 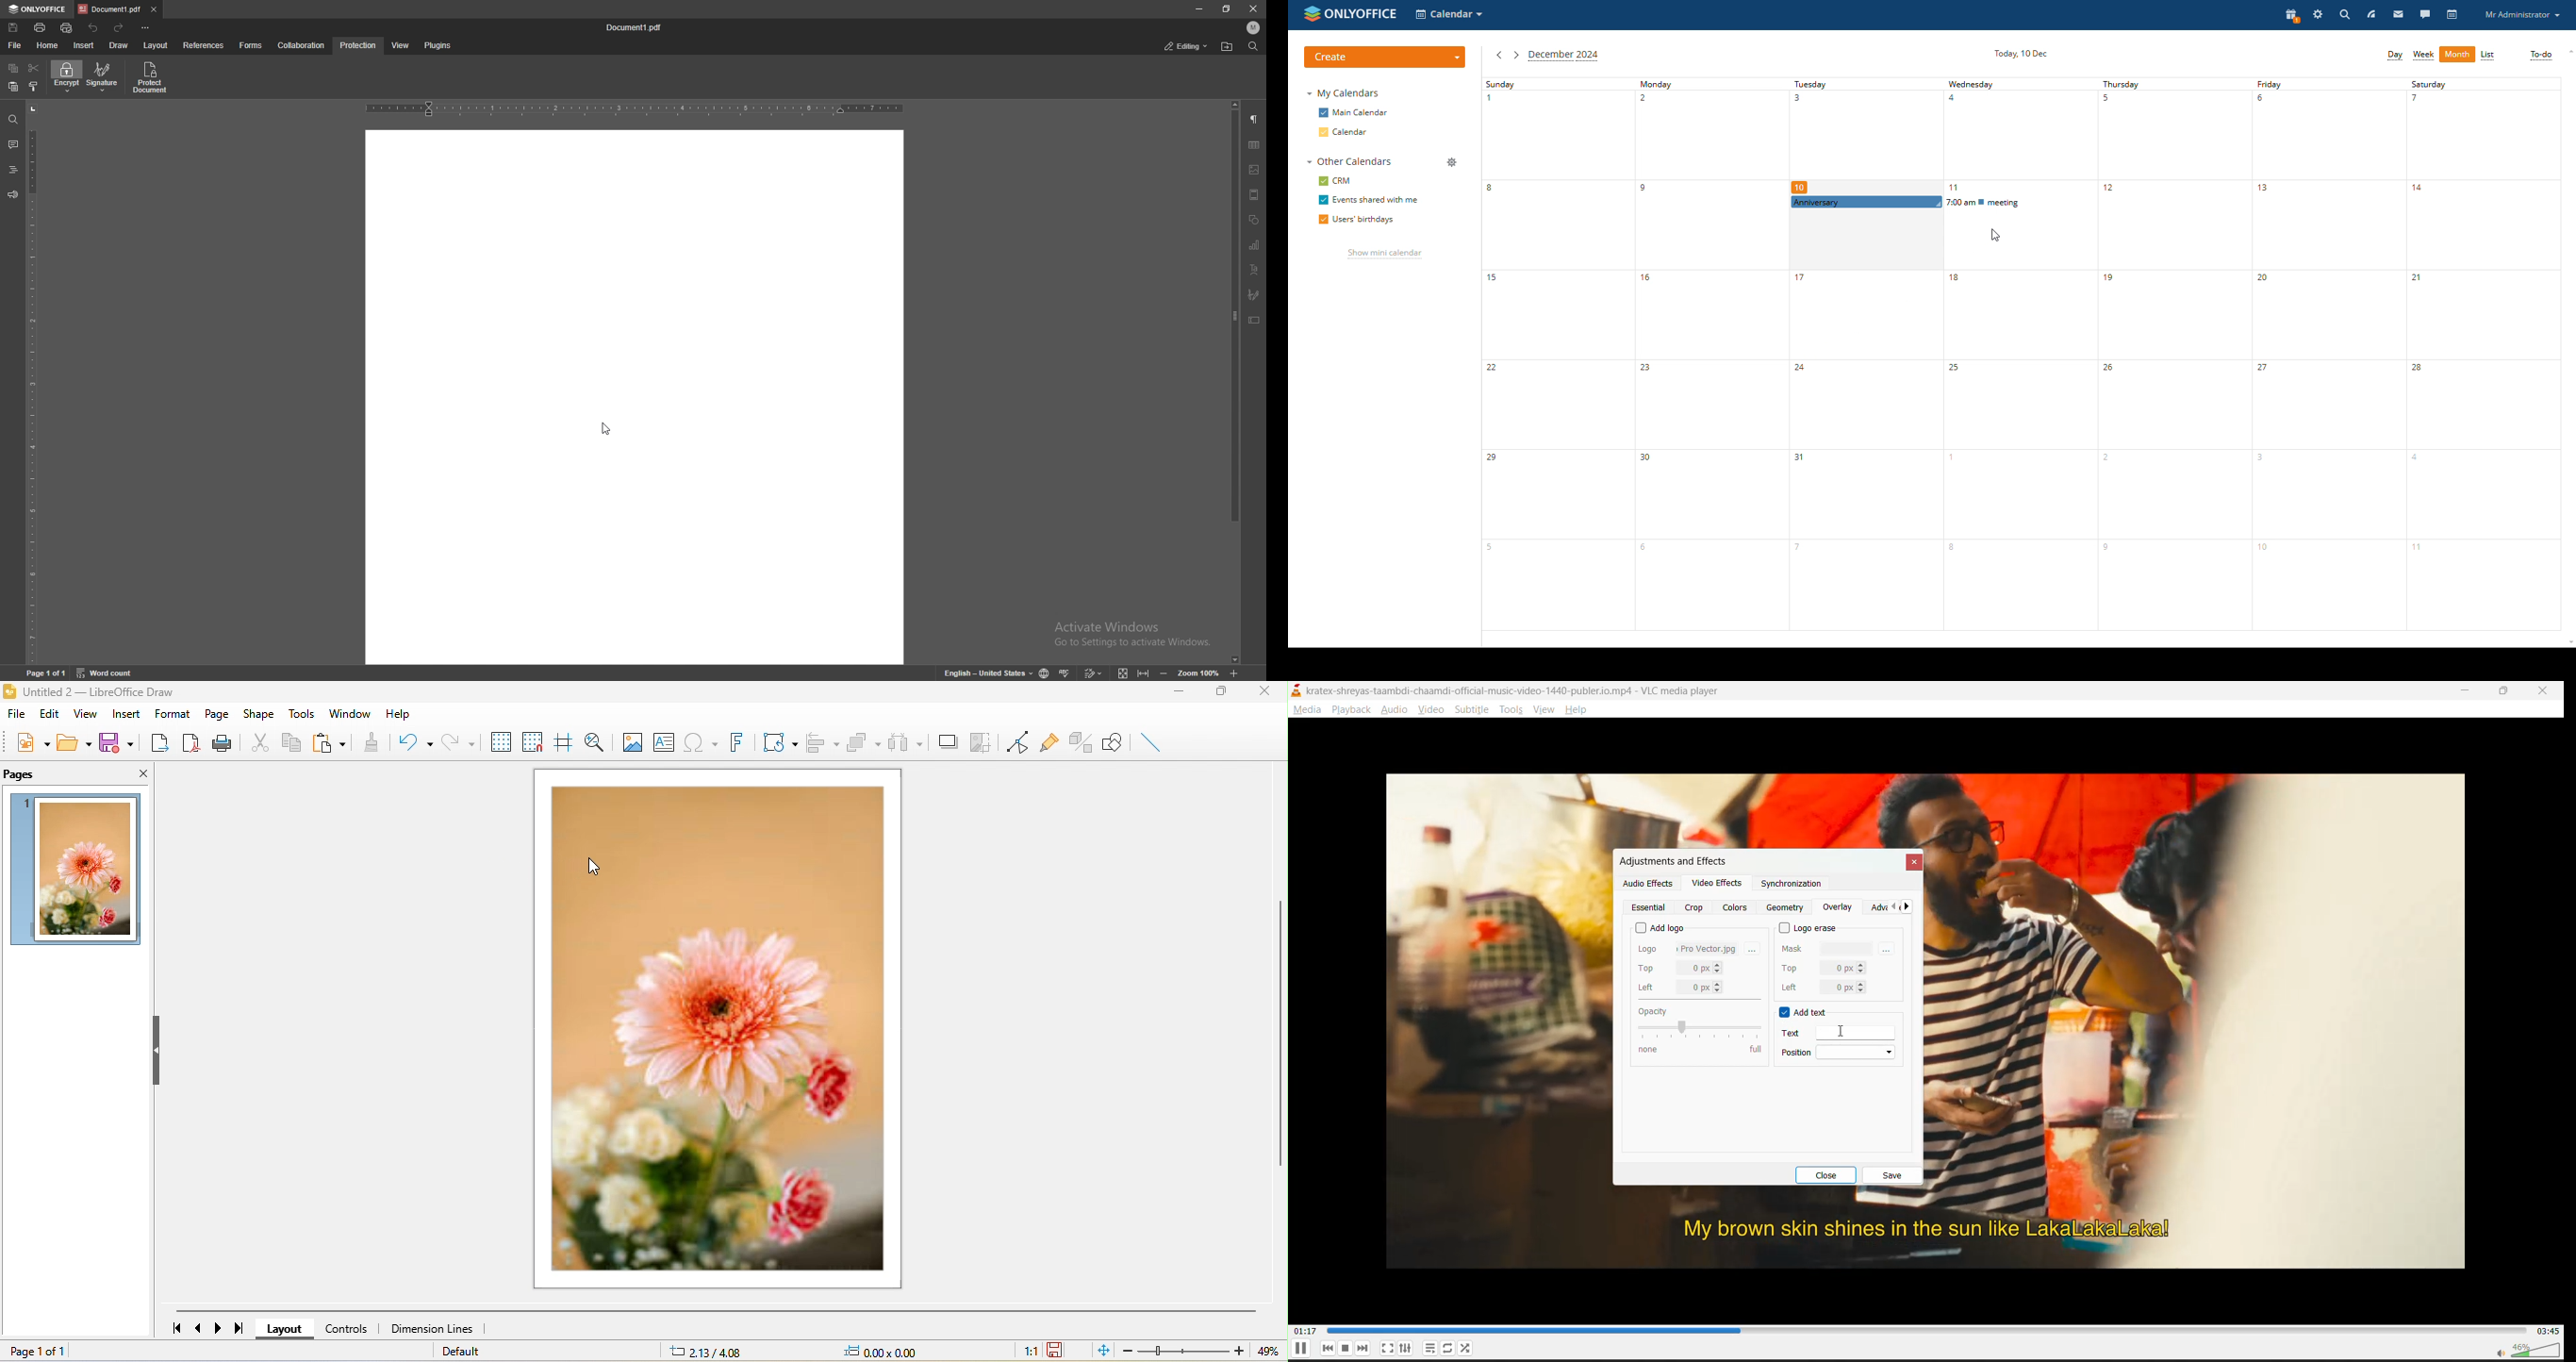 What do you see at coordinates (251, 46) in the screenshot?
I see `forms` at bounding box center [251, 46].